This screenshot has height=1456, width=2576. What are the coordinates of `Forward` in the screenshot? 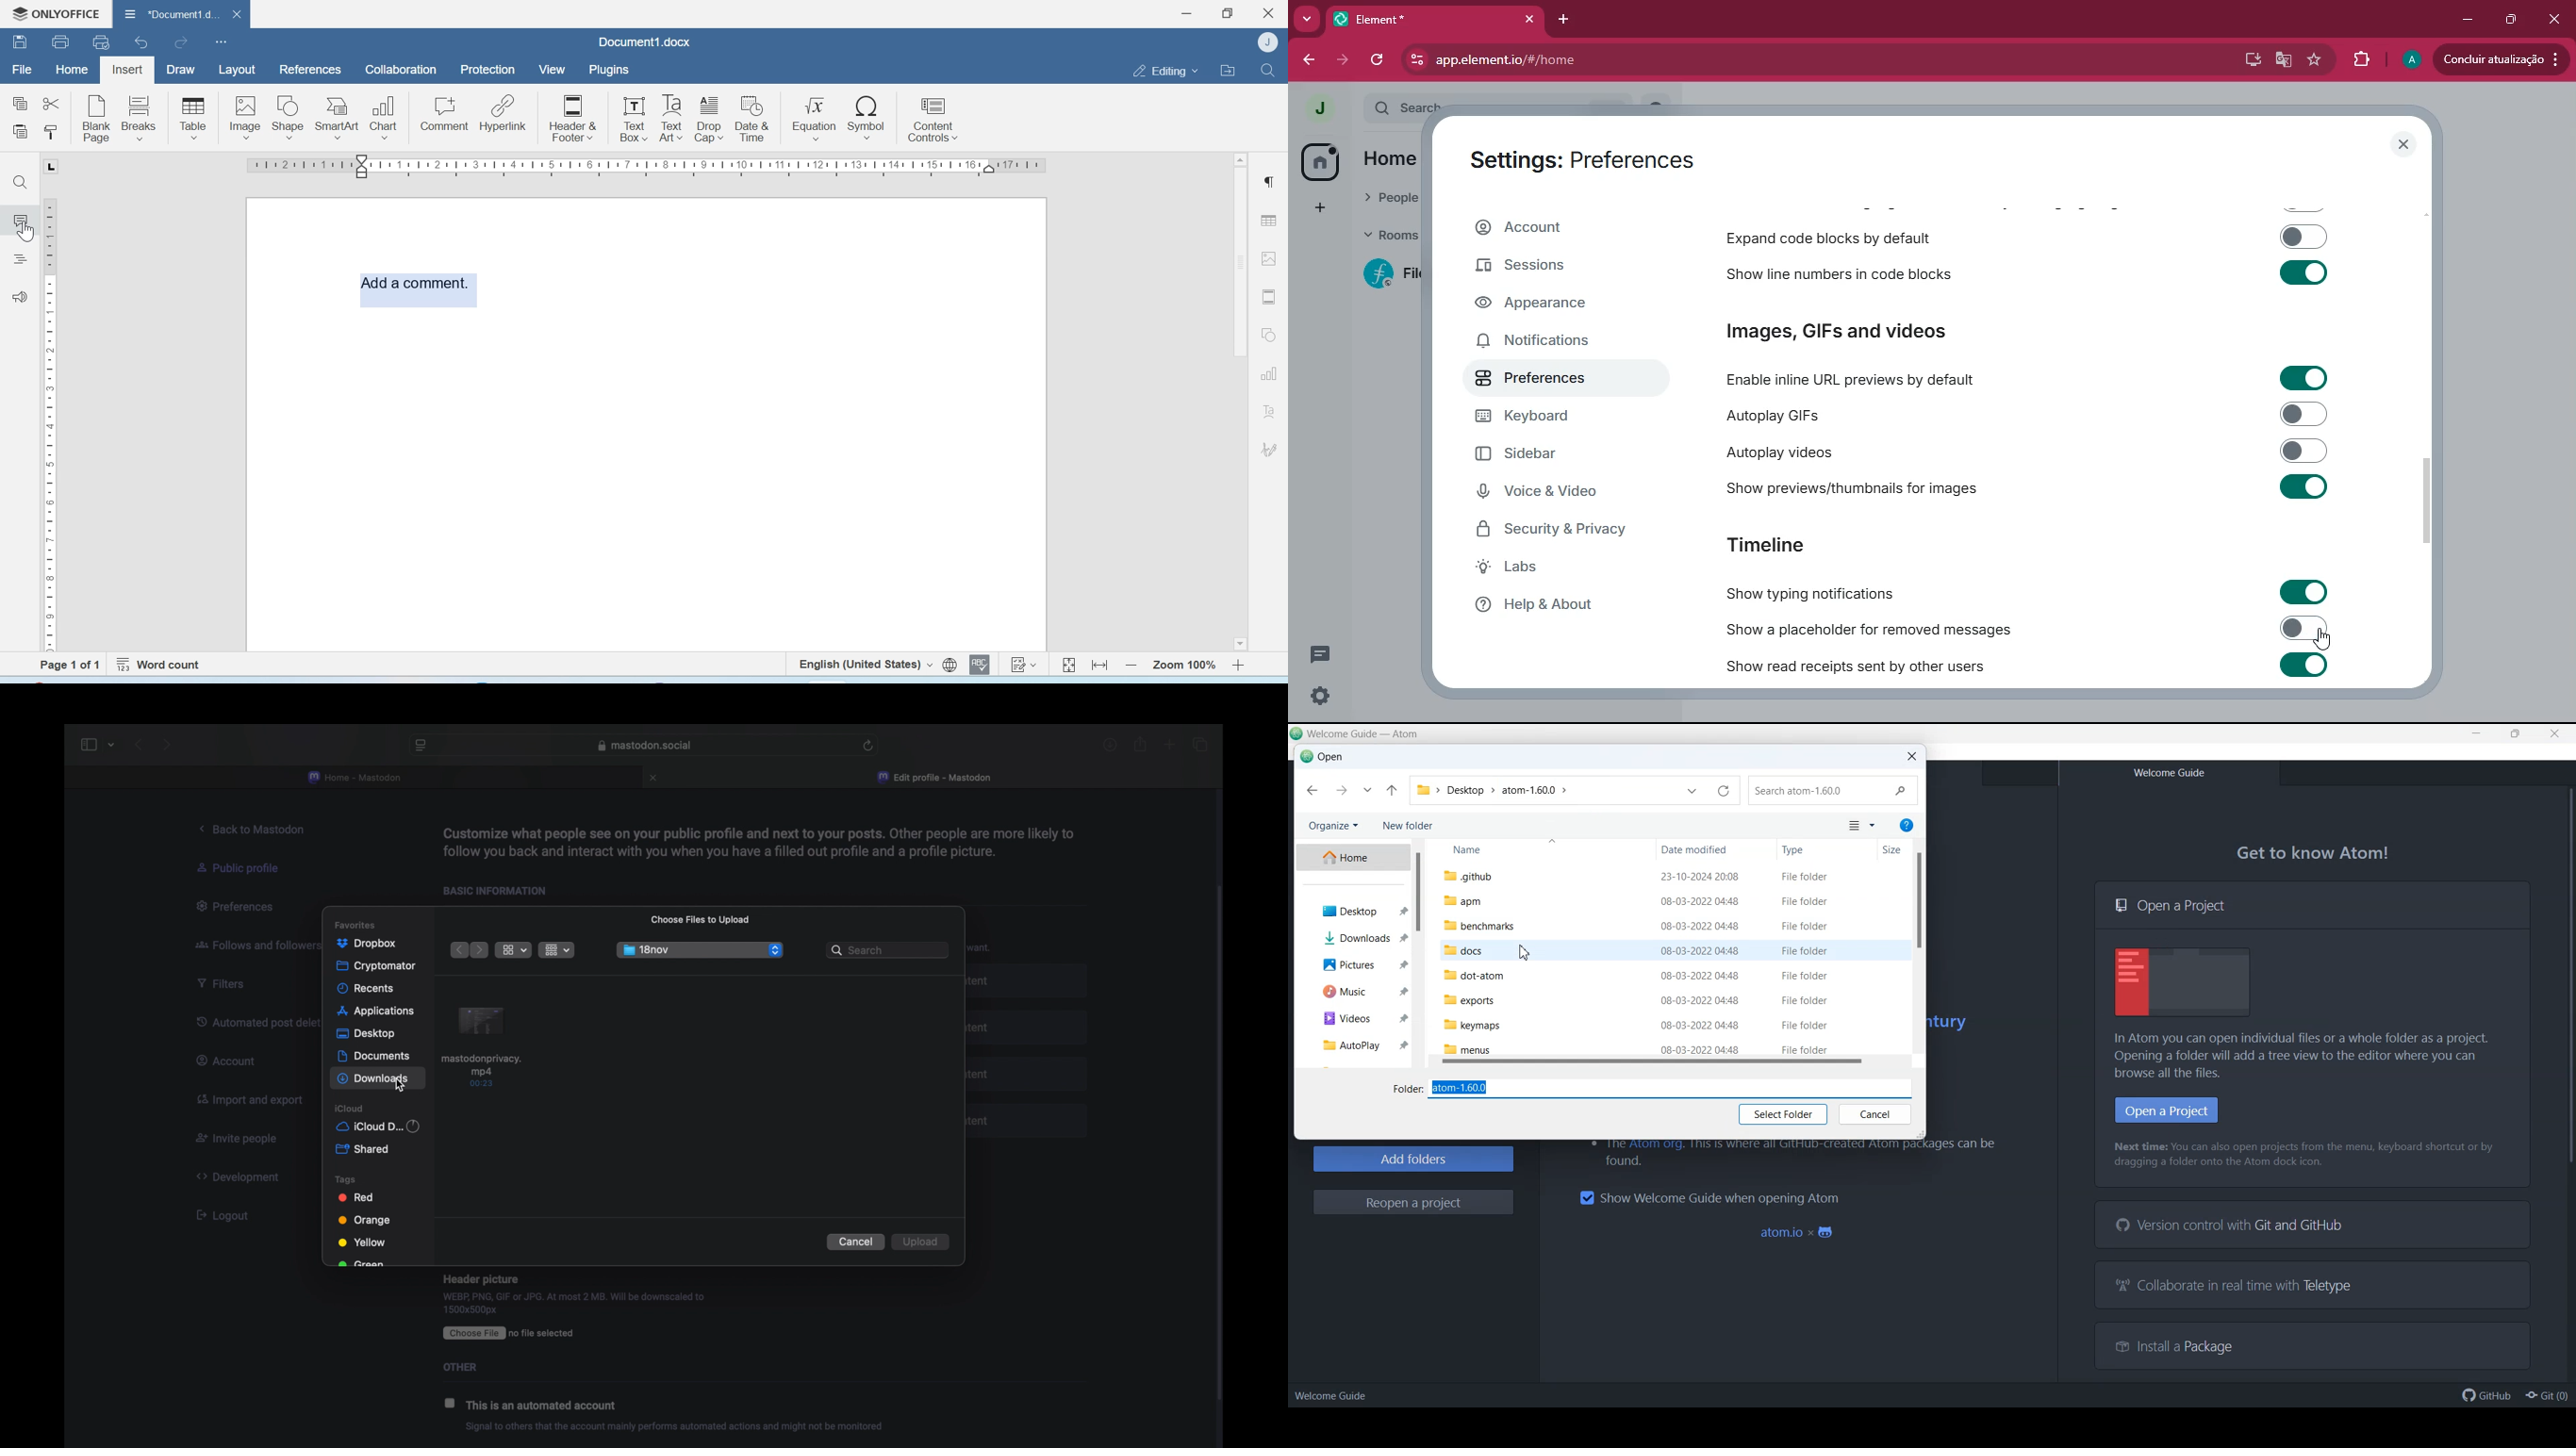 It's located at (1340, 790).